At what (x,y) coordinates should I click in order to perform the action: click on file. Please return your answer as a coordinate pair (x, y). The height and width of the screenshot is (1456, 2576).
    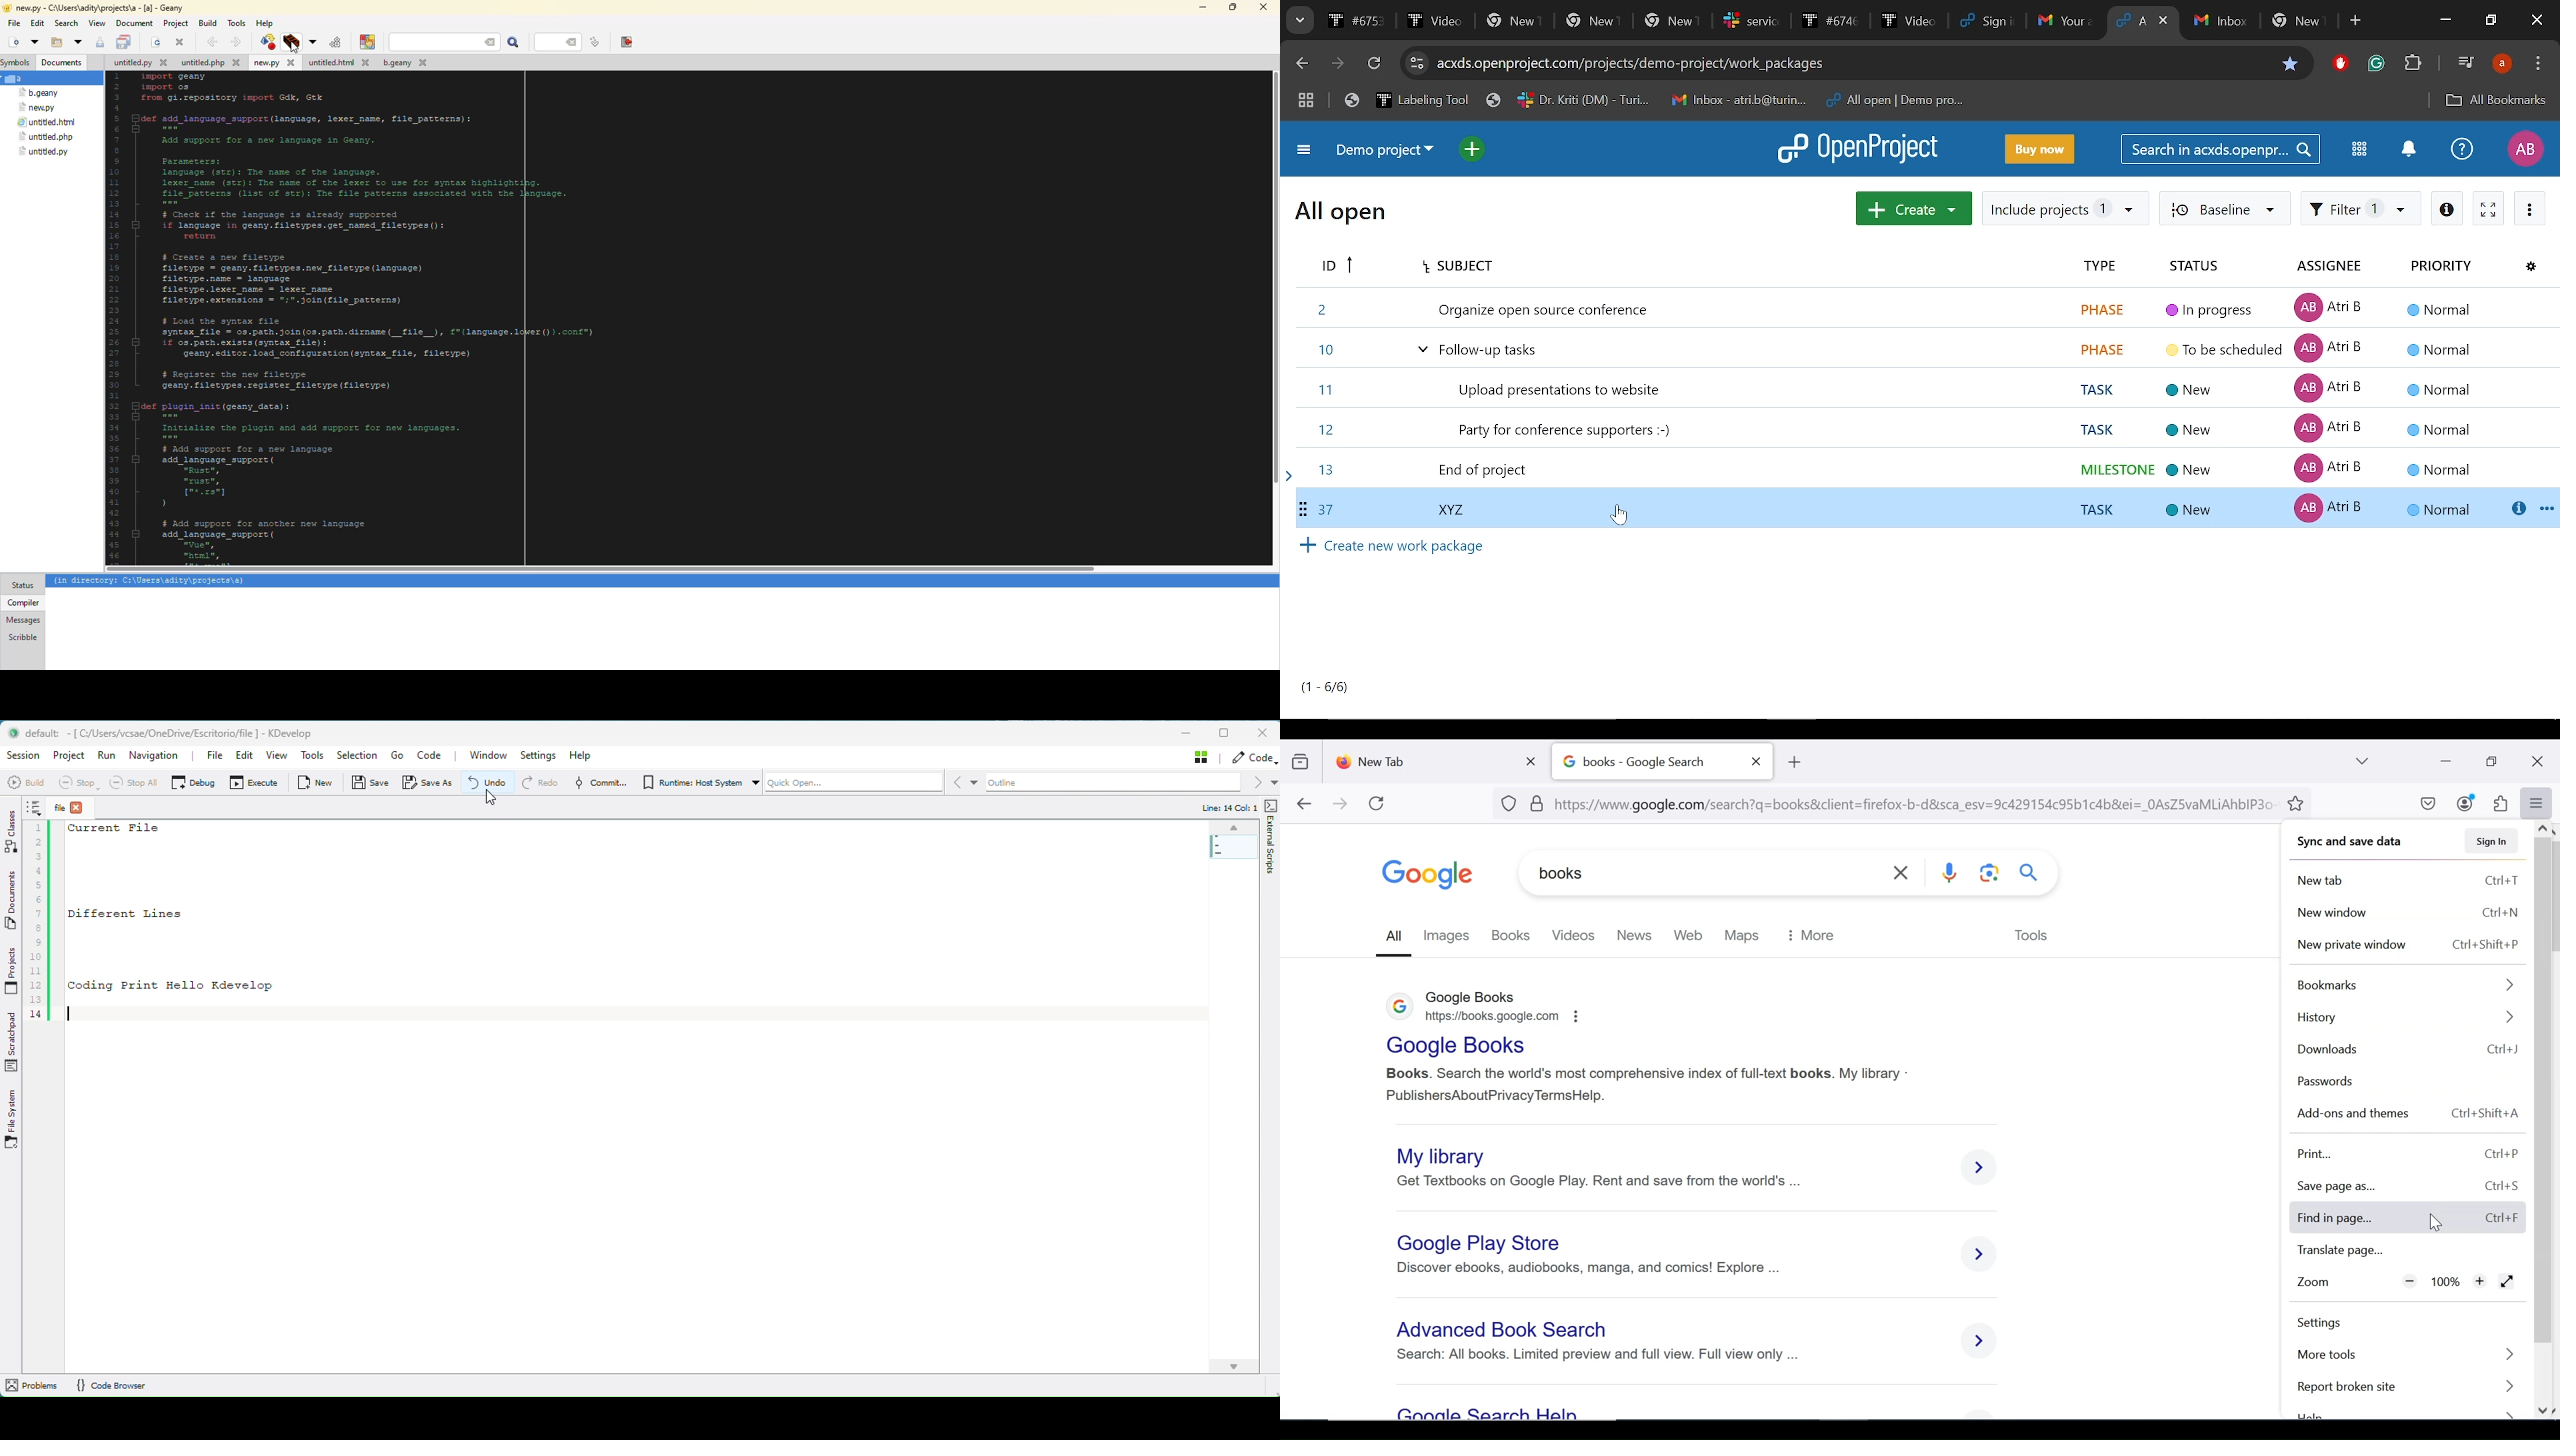
    Looking at the image, I should click on (38, 109).